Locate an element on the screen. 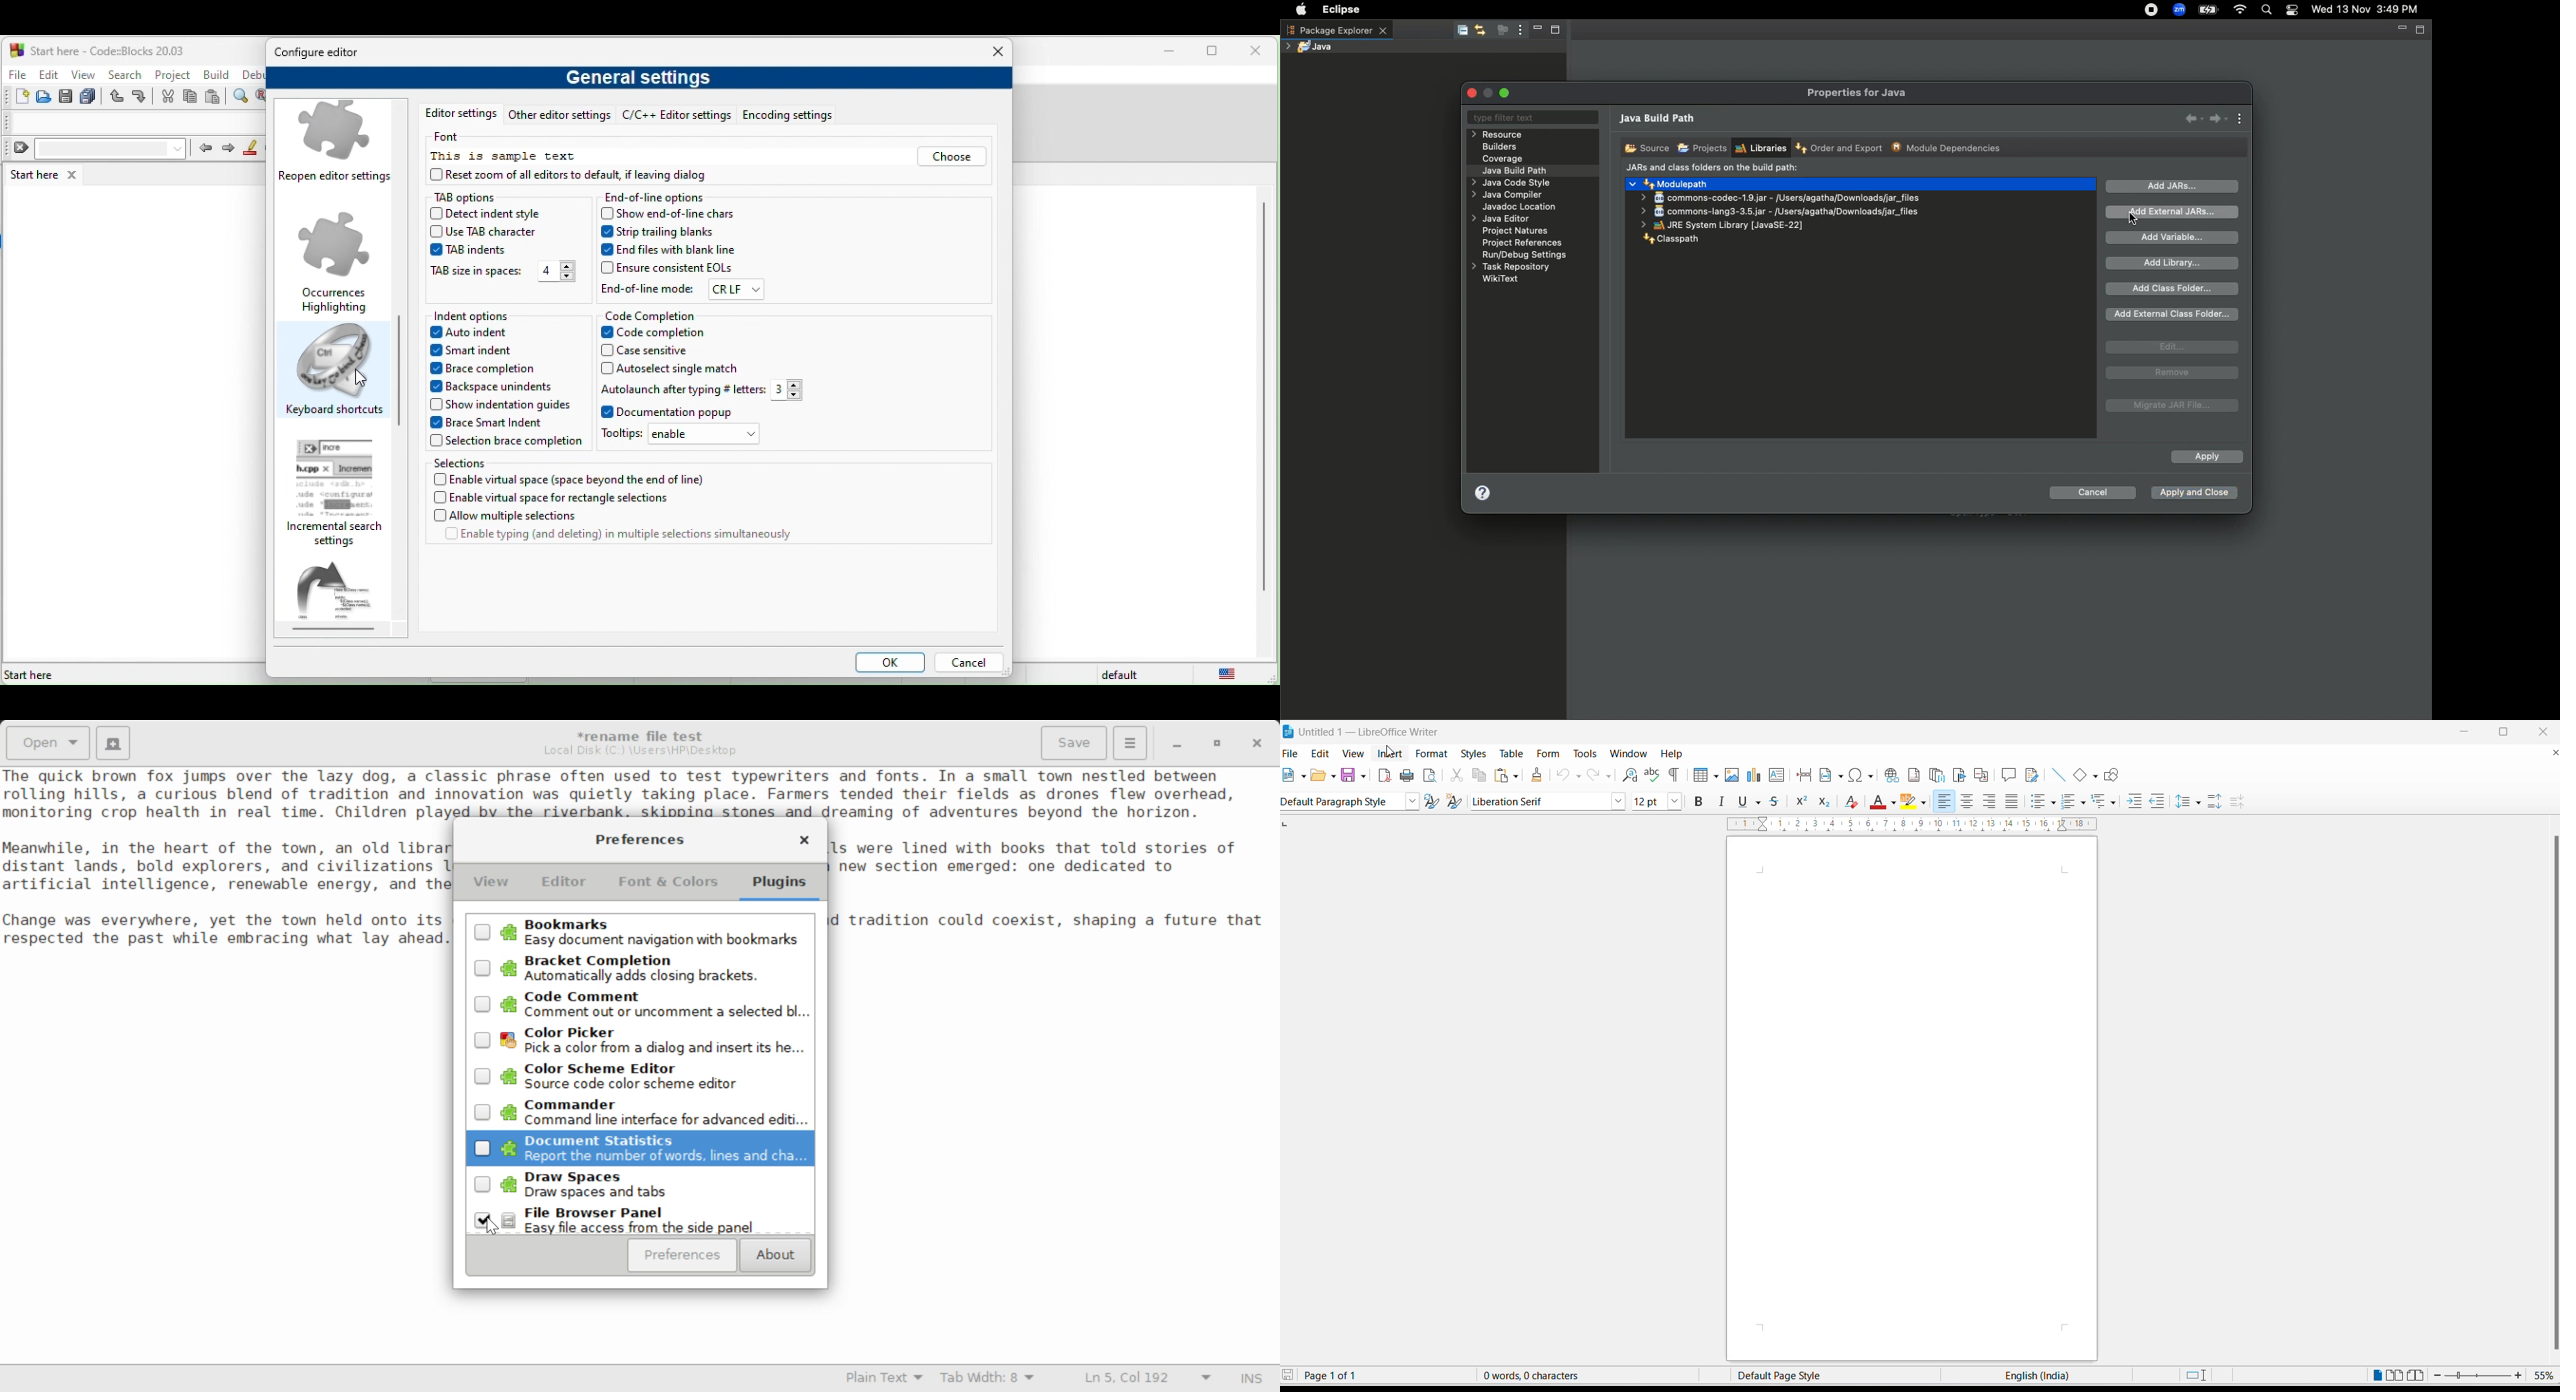 The image size is (2576, 1400). start here is located at coordinates (47, 174).